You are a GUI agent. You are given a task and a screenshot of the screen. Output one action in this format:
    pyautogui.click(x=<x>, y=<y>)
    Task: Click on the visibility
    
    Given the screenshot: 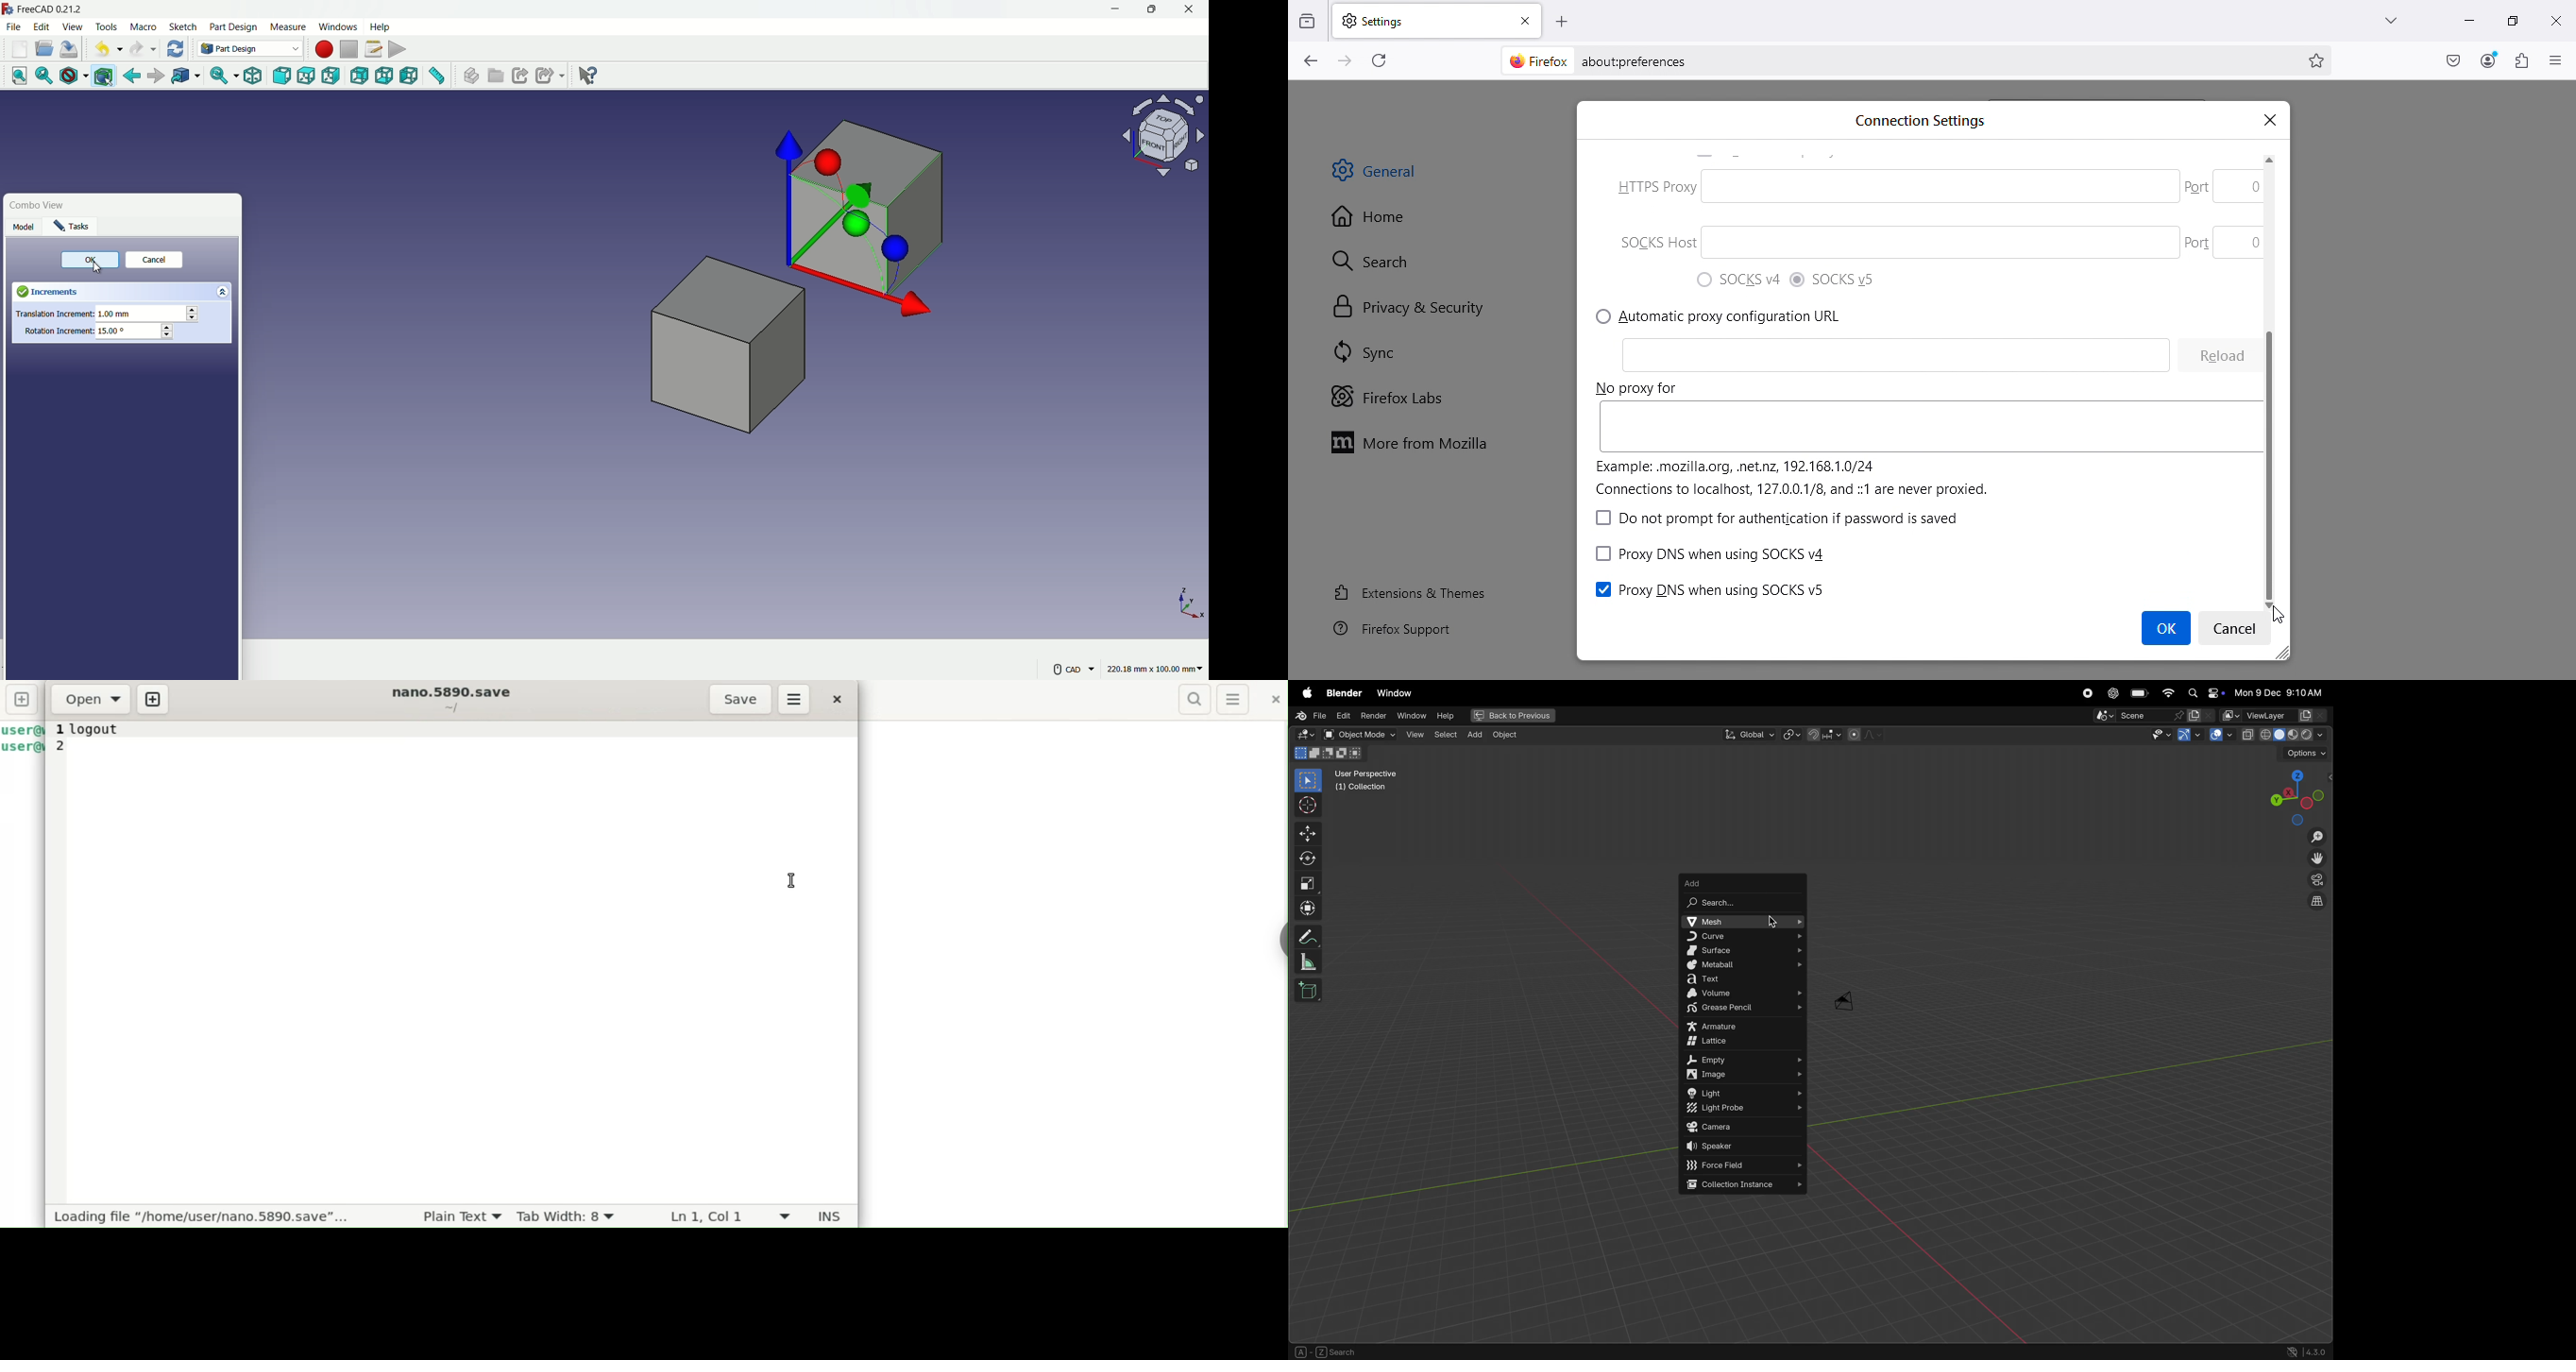 What is the action you would take?
    pyautogui.click(x=2158, y=736)
    